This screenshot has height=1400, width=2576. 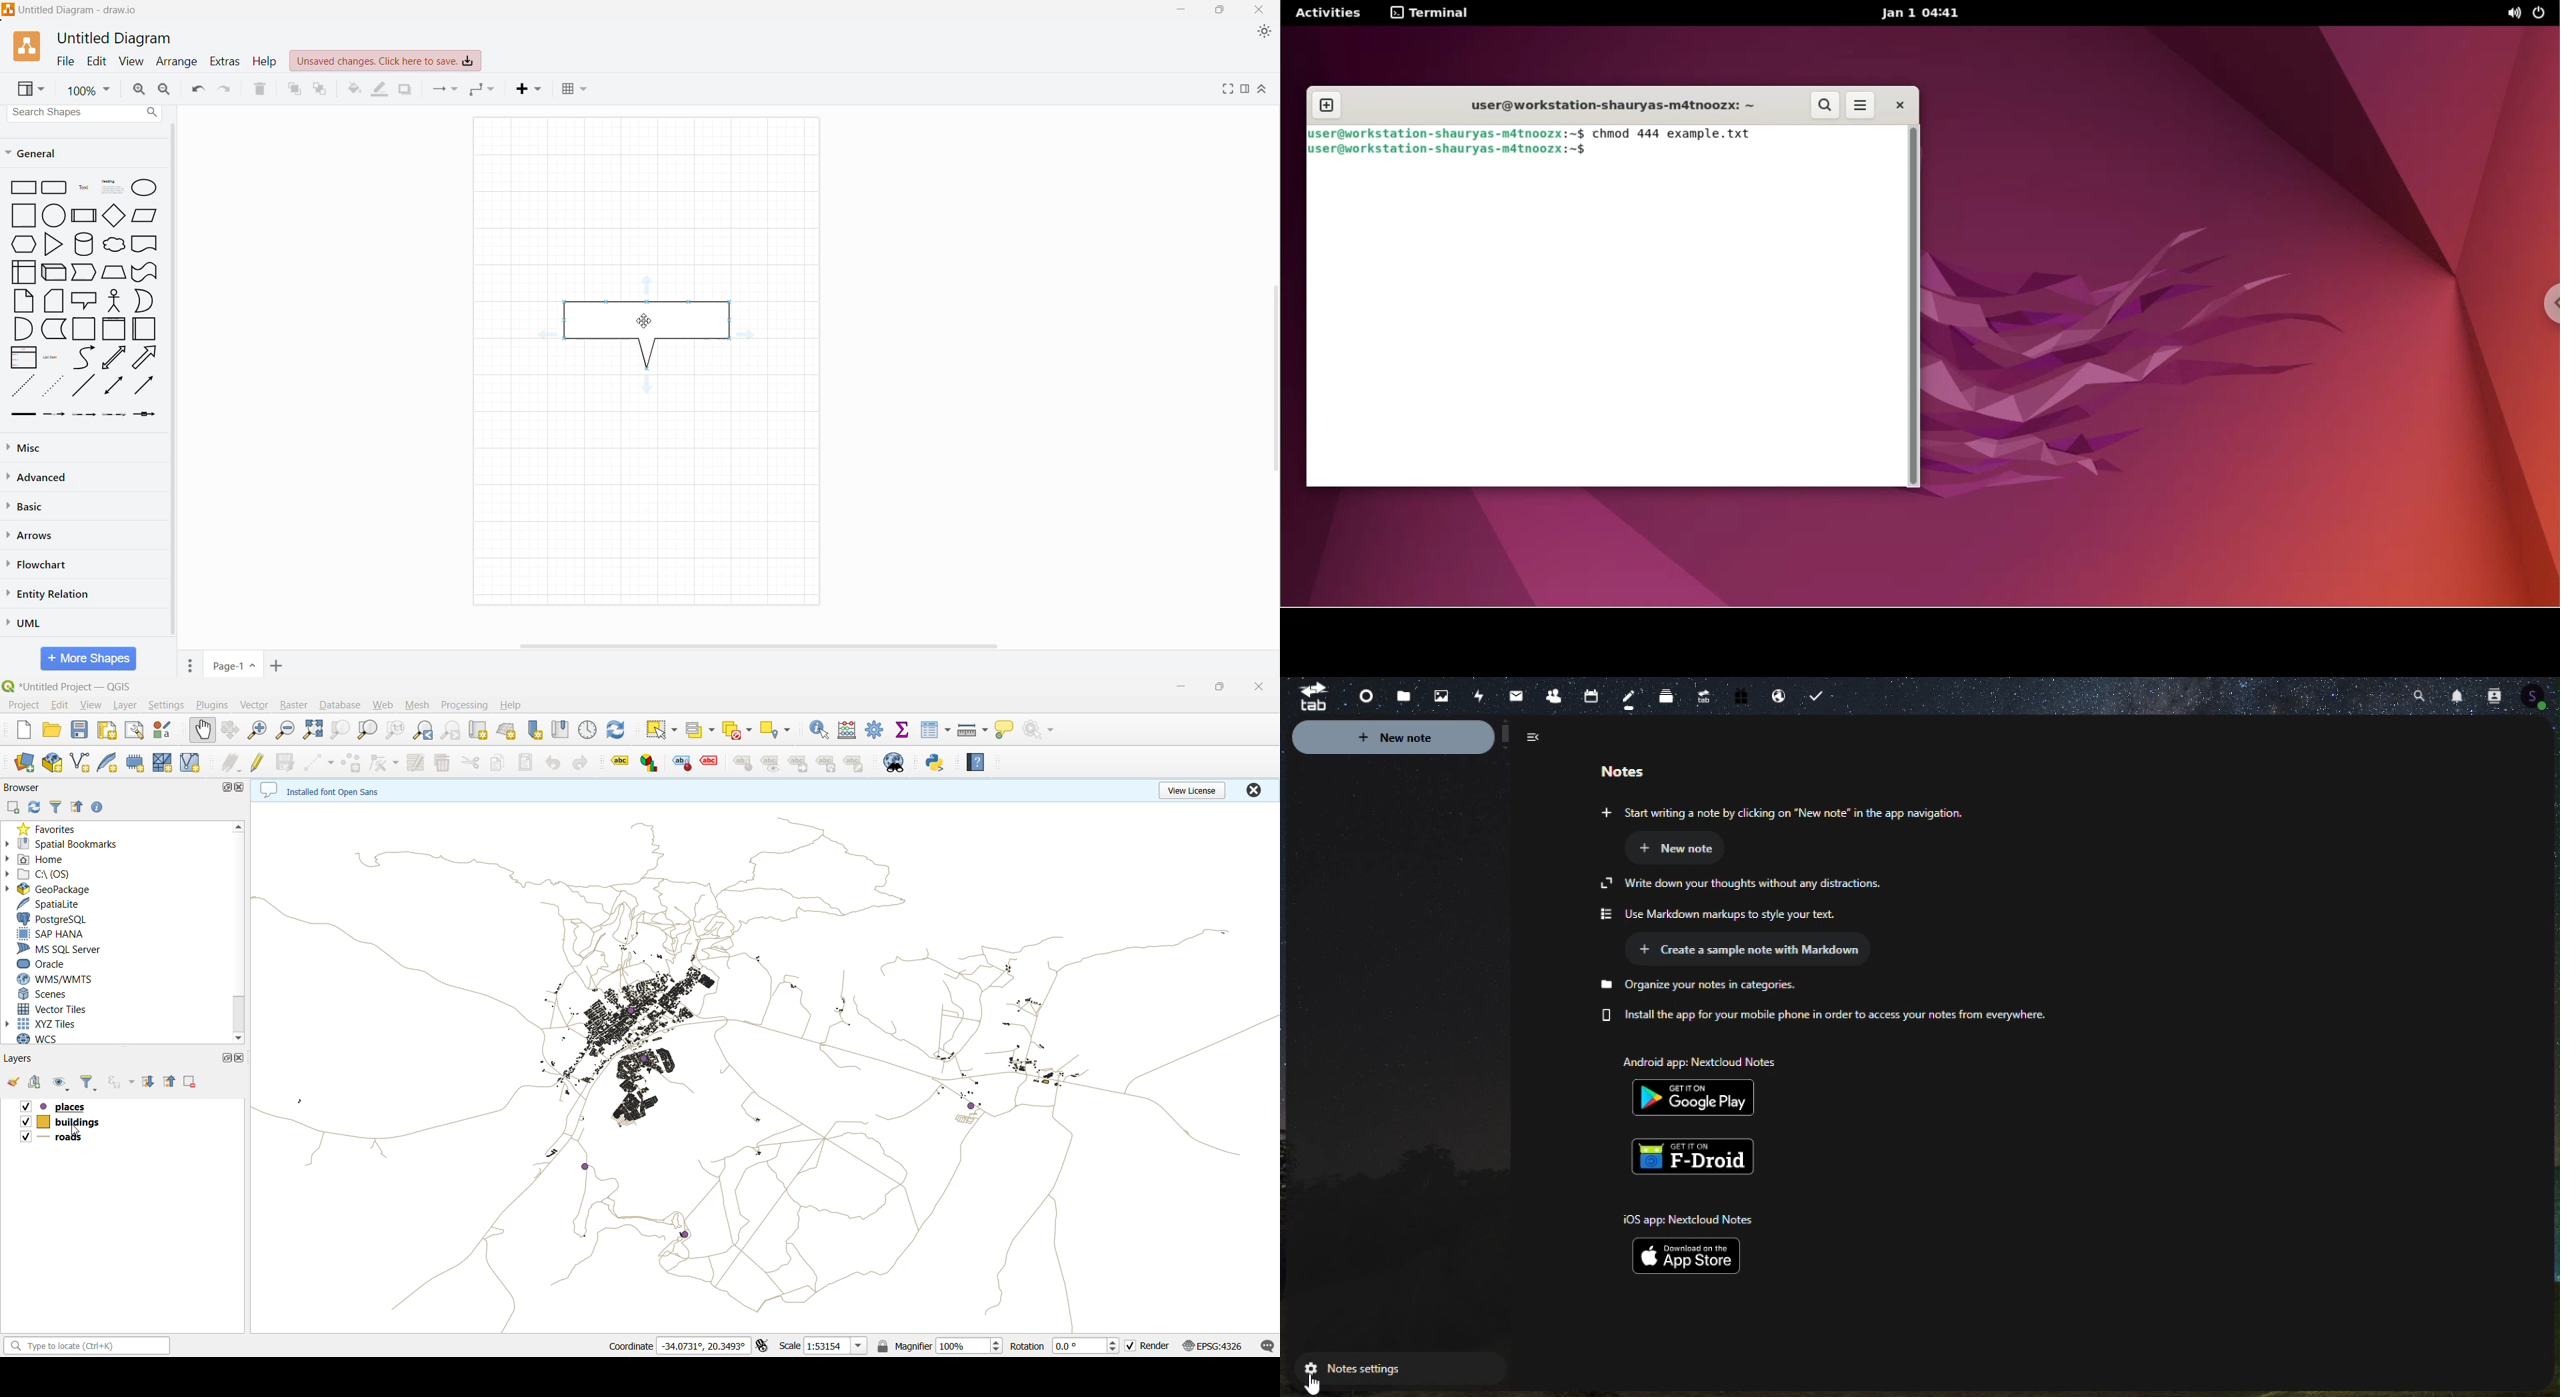 What do you see at coordinates (1700, 1099) in the screenshot?
I see `Google play -Play Store` at bounding box center [1700, 1099].